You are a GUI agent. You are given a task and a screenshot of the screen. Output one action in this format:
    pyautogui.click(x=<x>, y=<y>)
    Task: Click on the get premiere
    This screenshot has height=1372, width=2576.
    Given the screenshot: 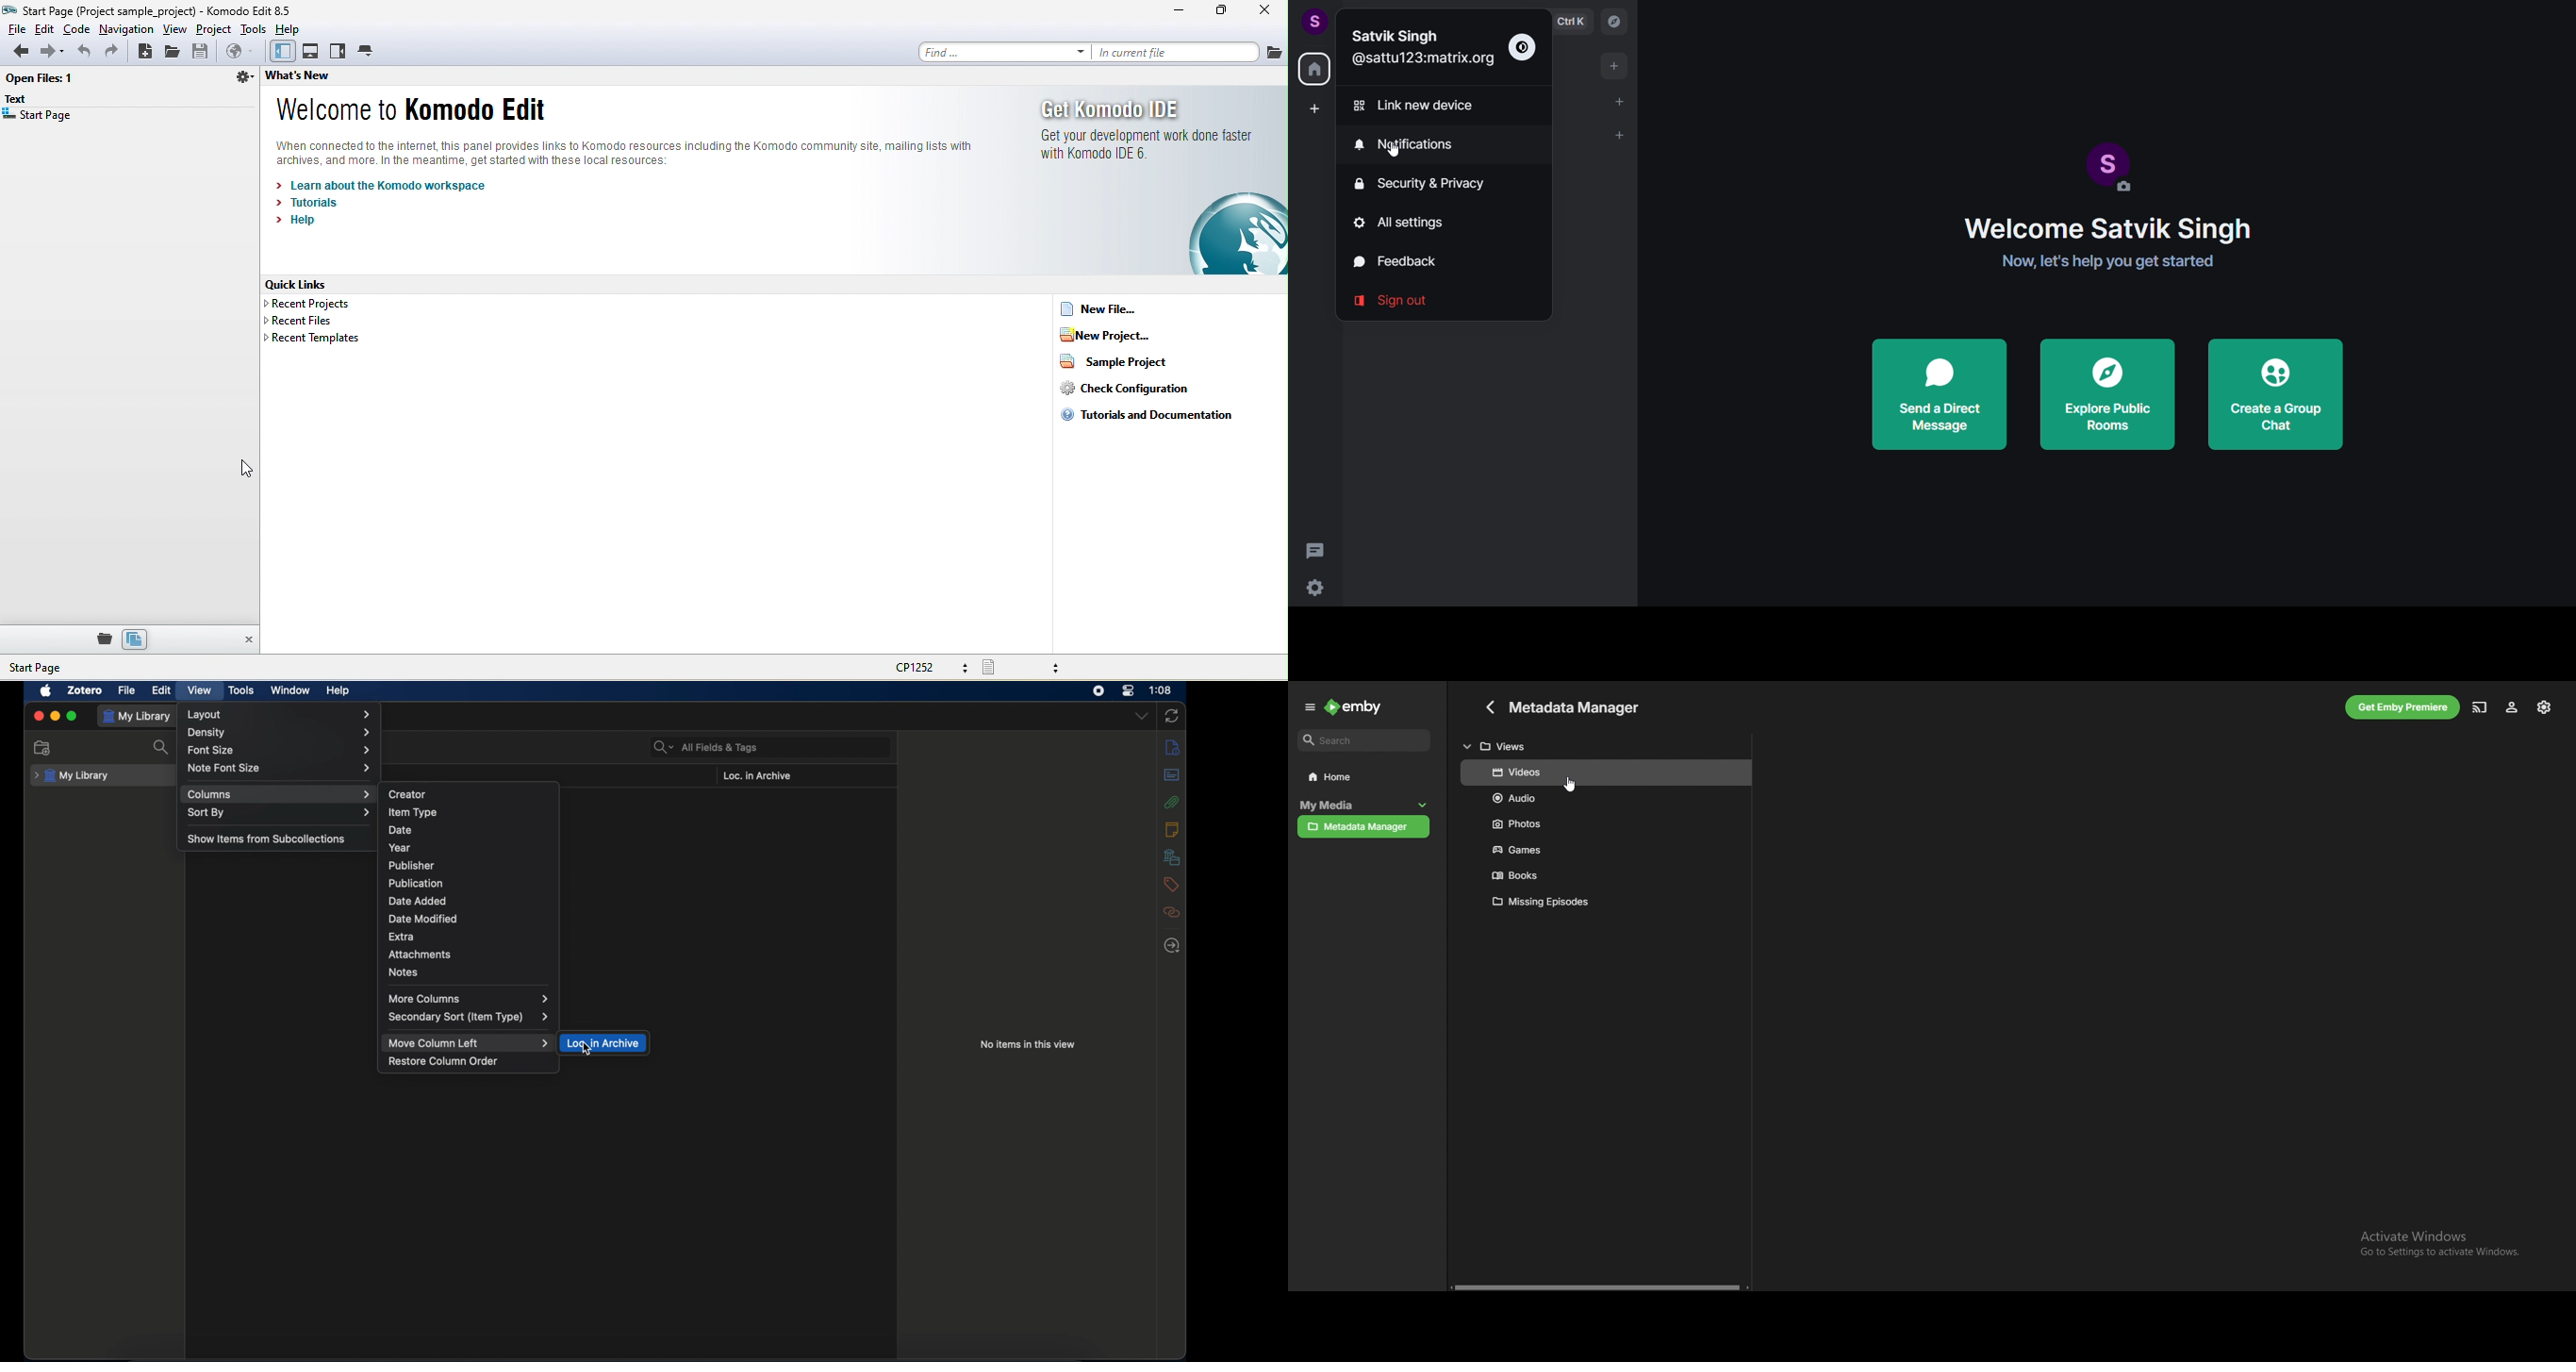 What is the action you would take?
    pyautogui.click(x=2403, y=707)
    